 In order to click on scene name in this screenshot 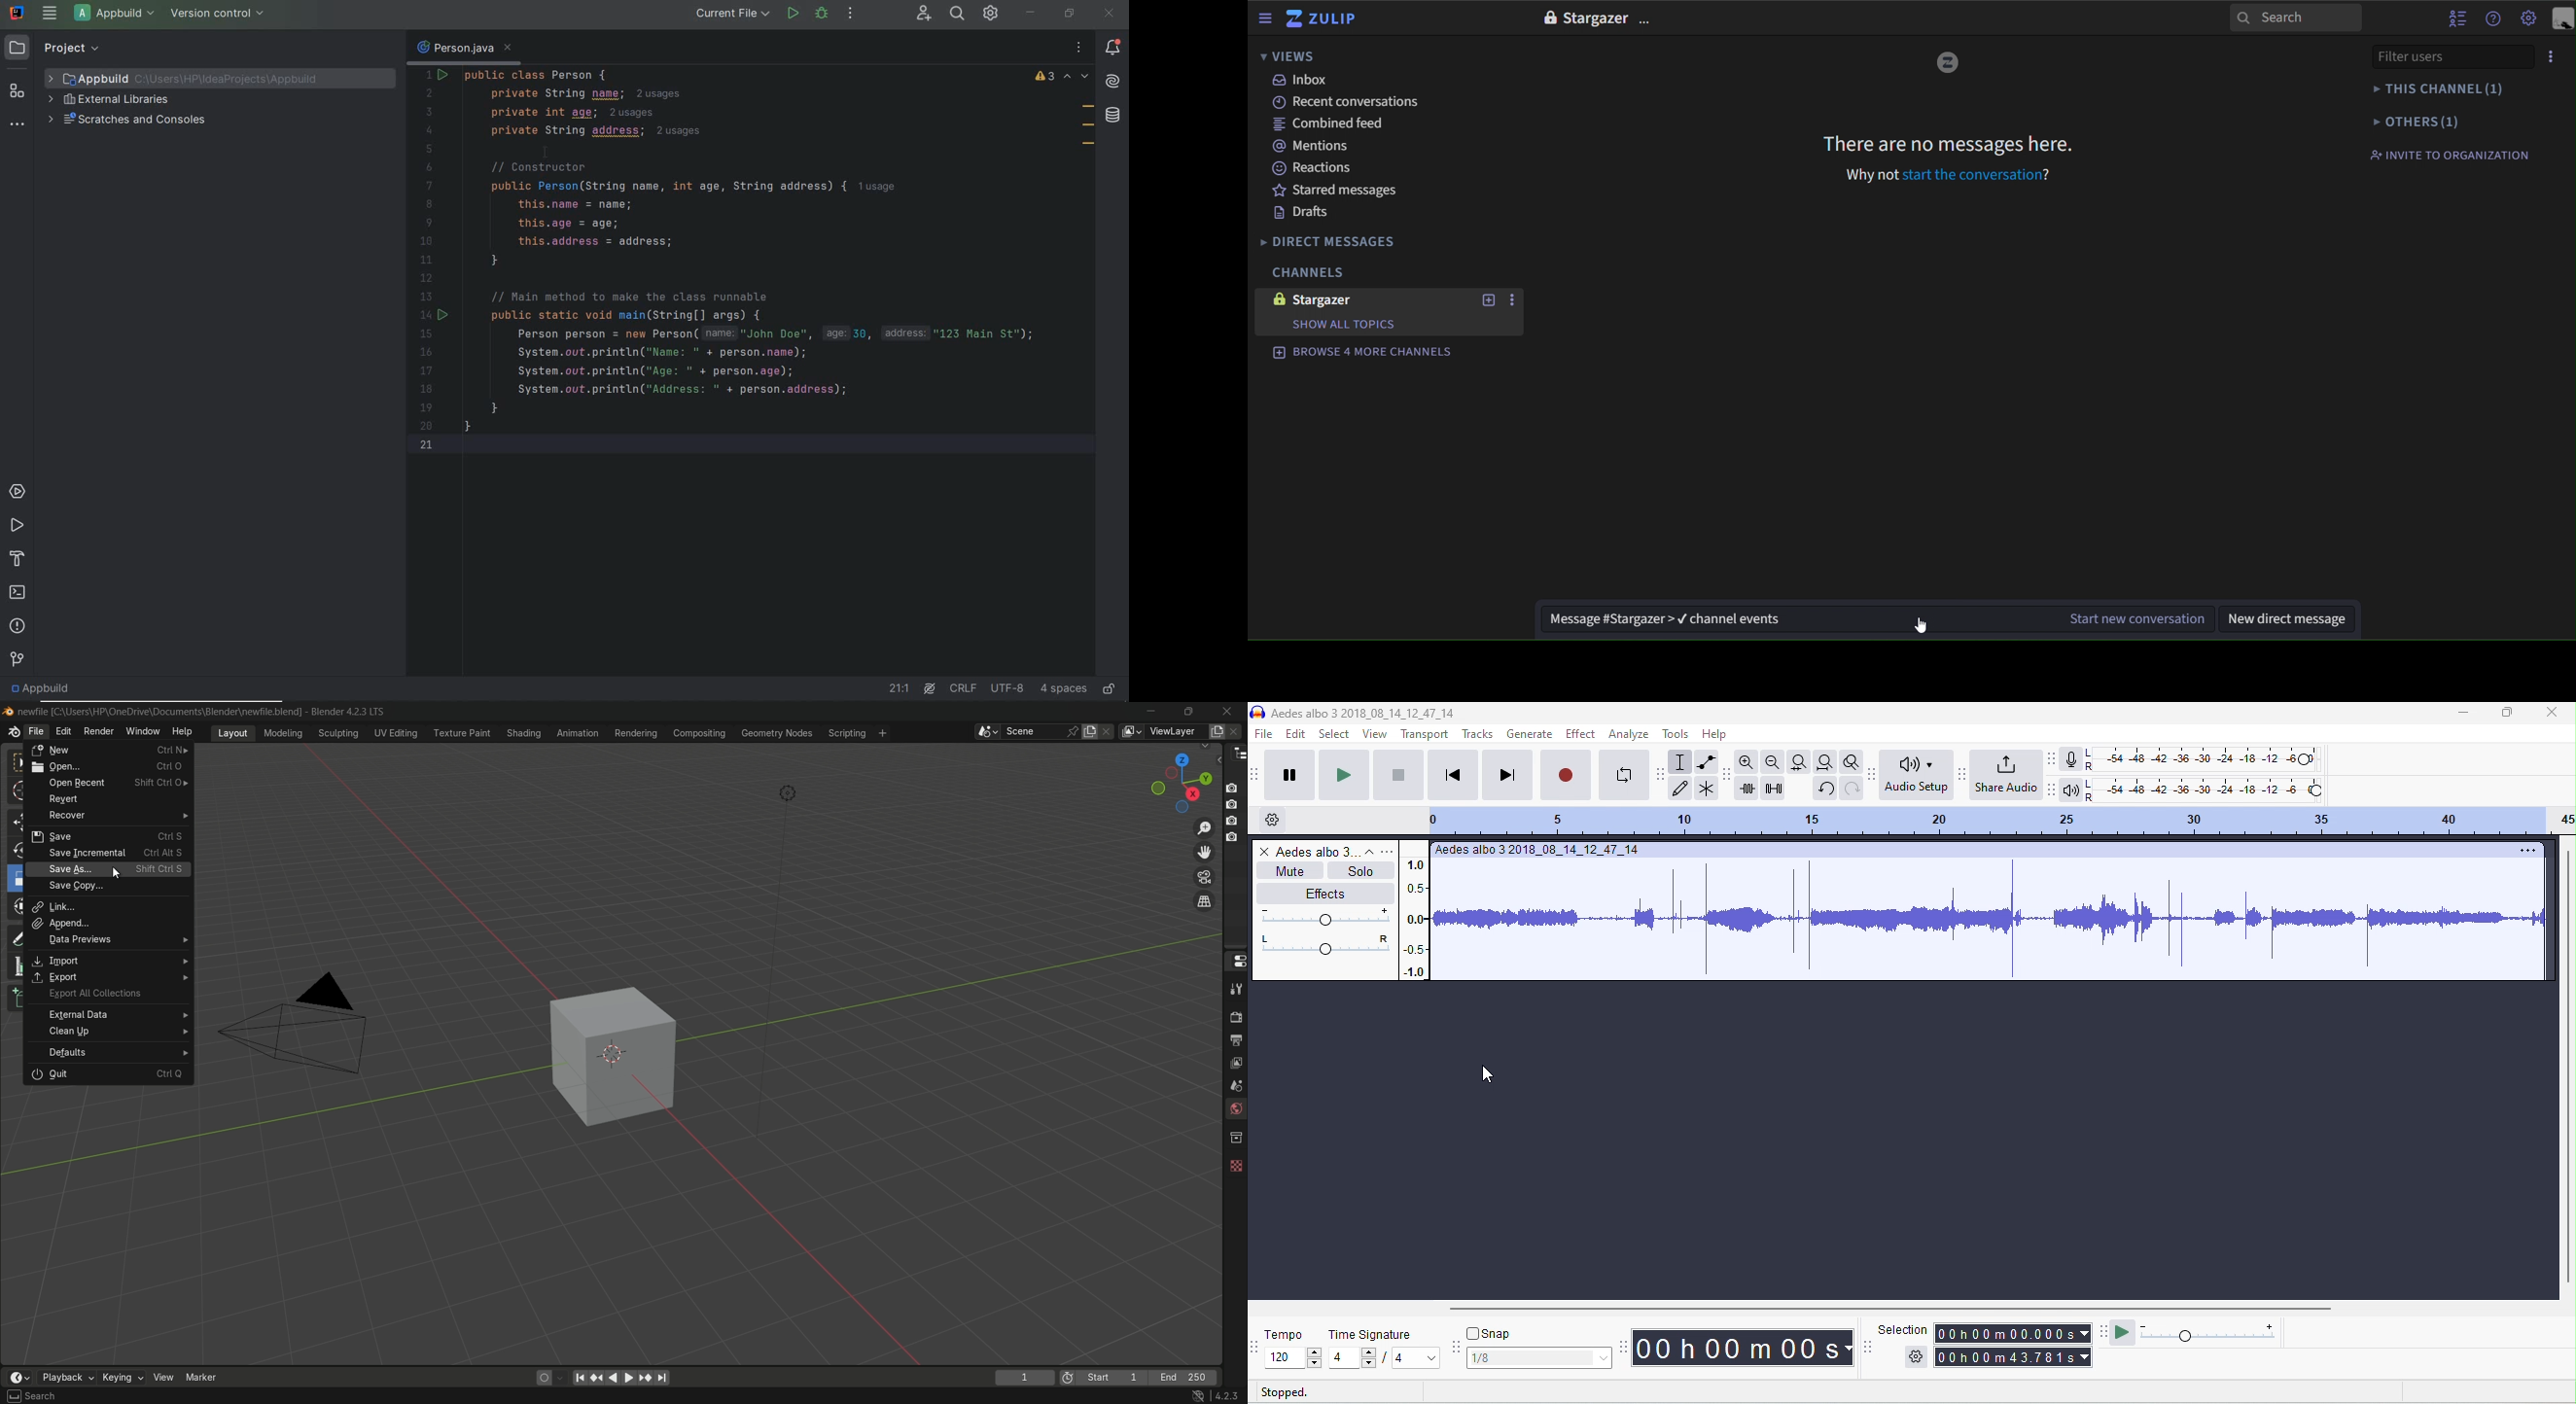, I will do `click(1033, 731)`.